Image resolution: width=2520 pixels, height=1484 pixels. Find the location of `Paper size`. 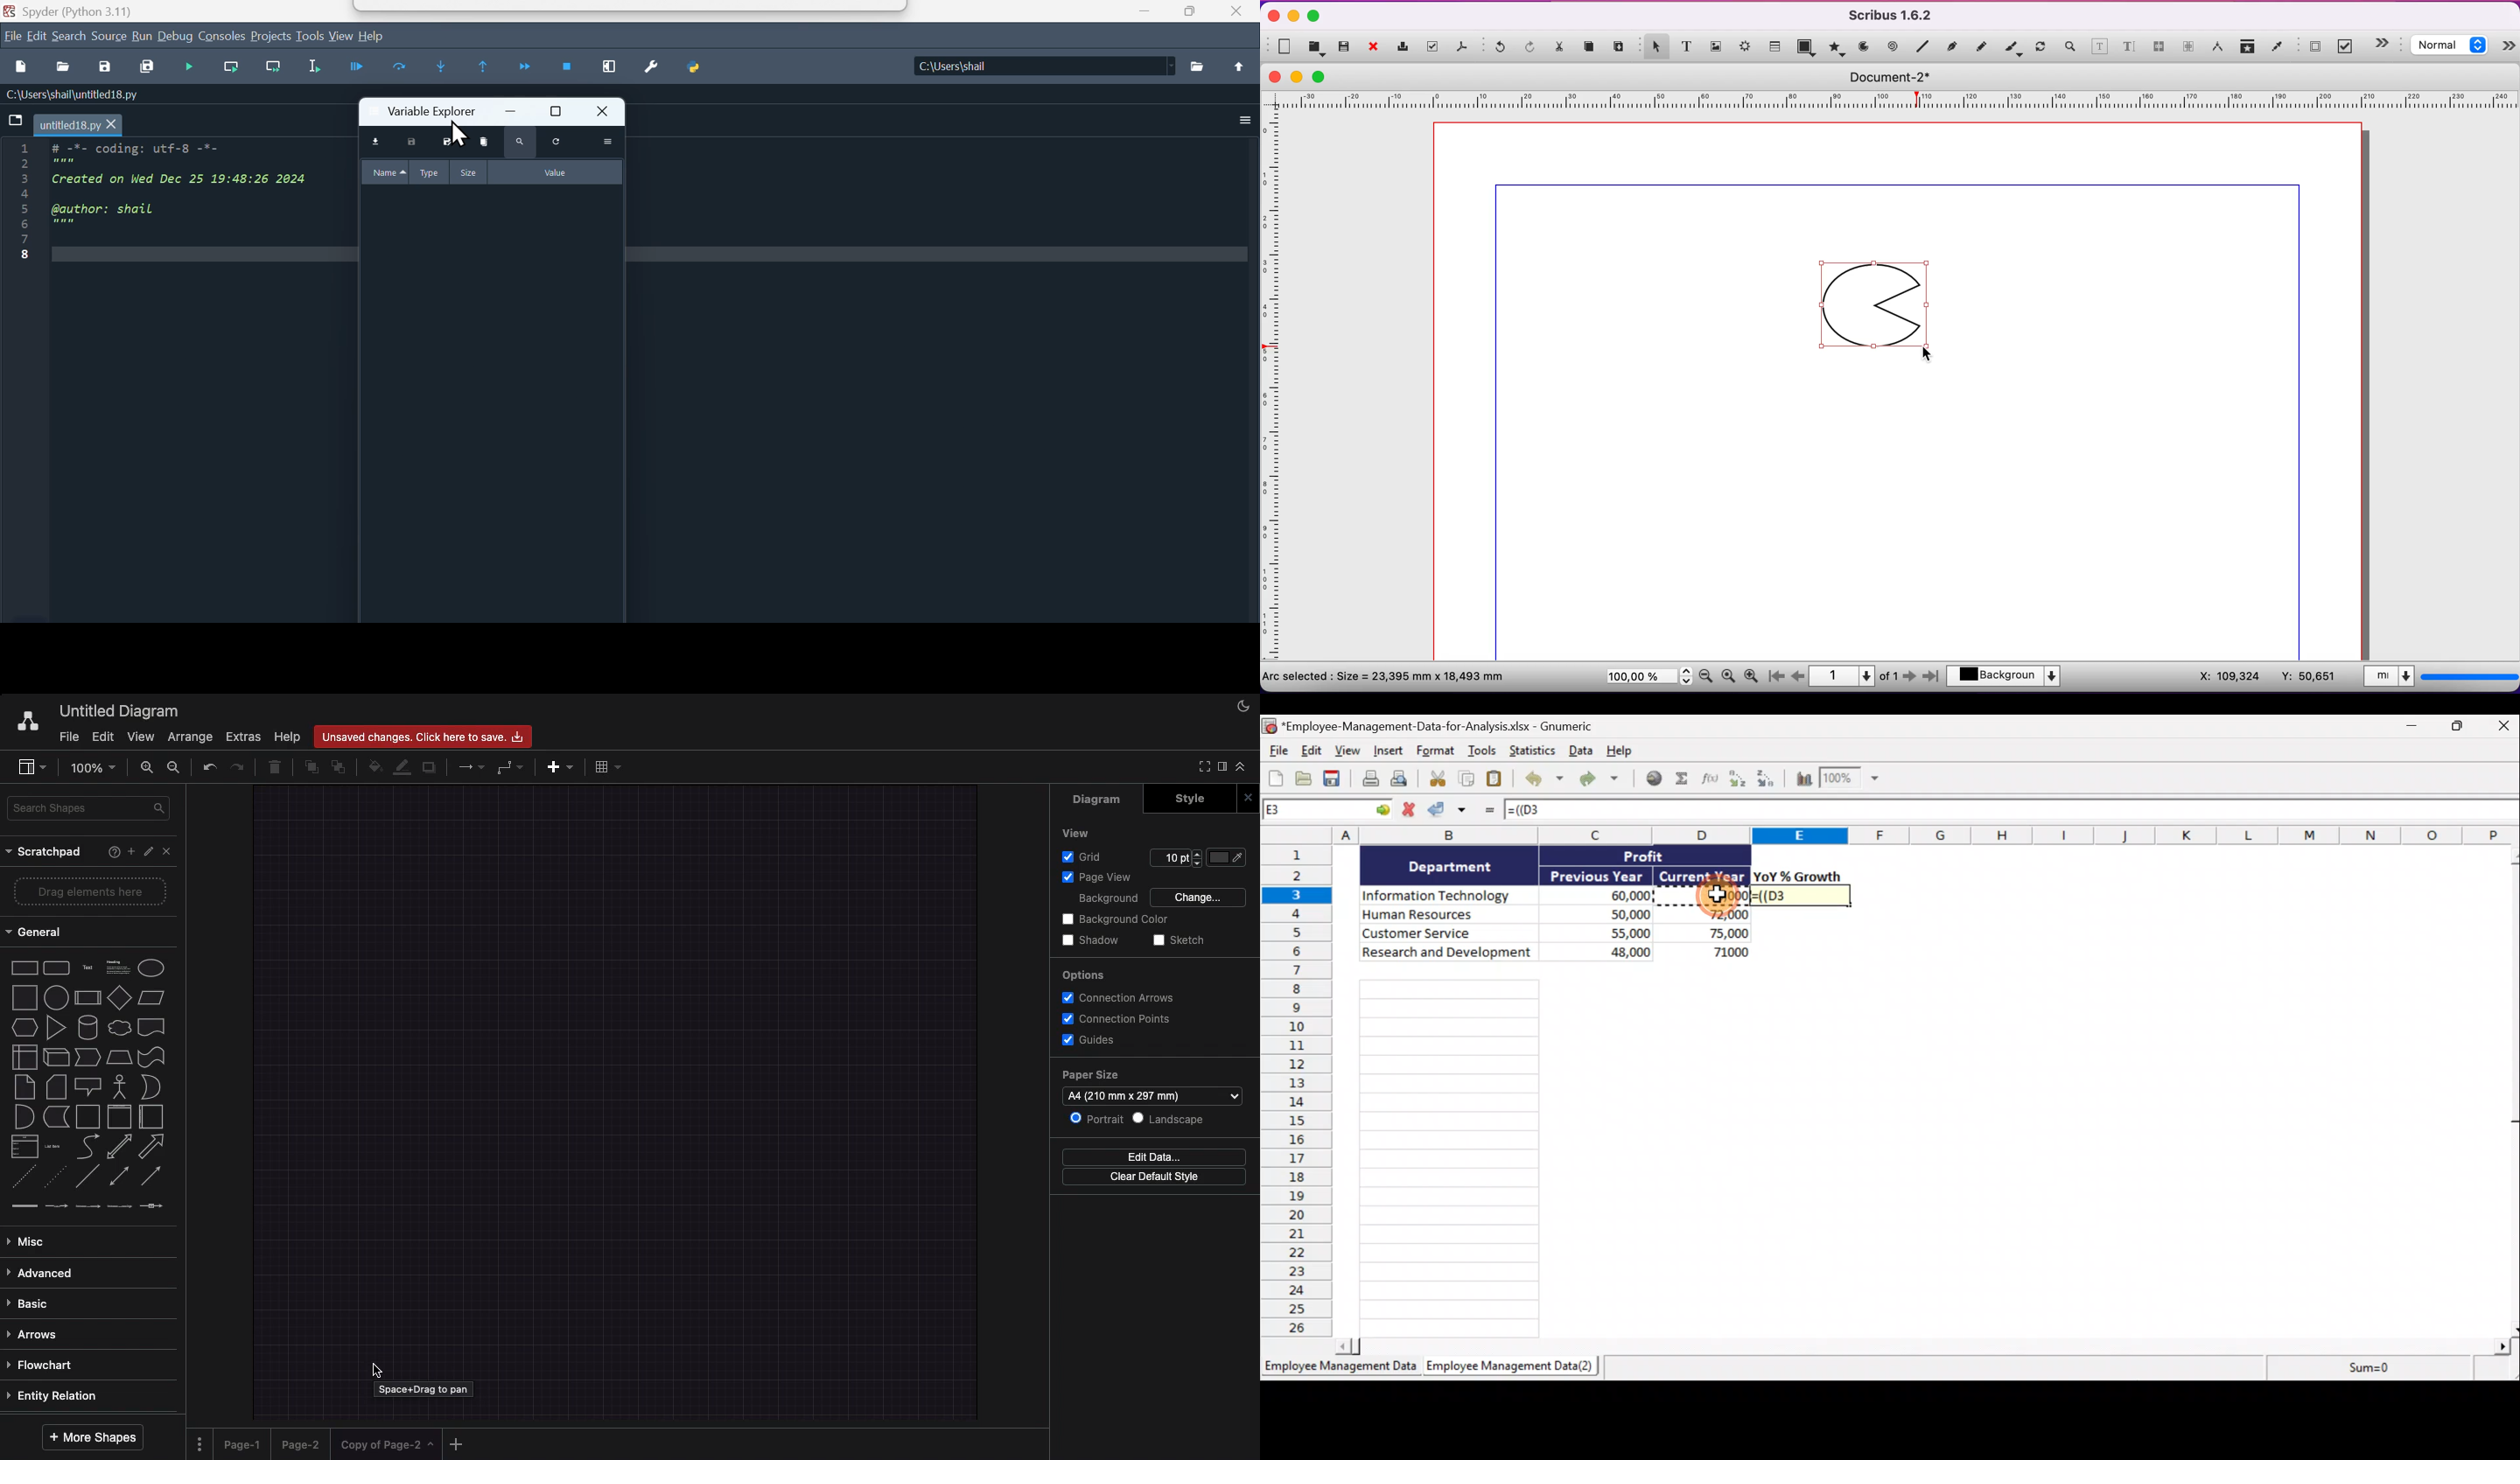

Paper size is located at coordinates (1092, 1075).